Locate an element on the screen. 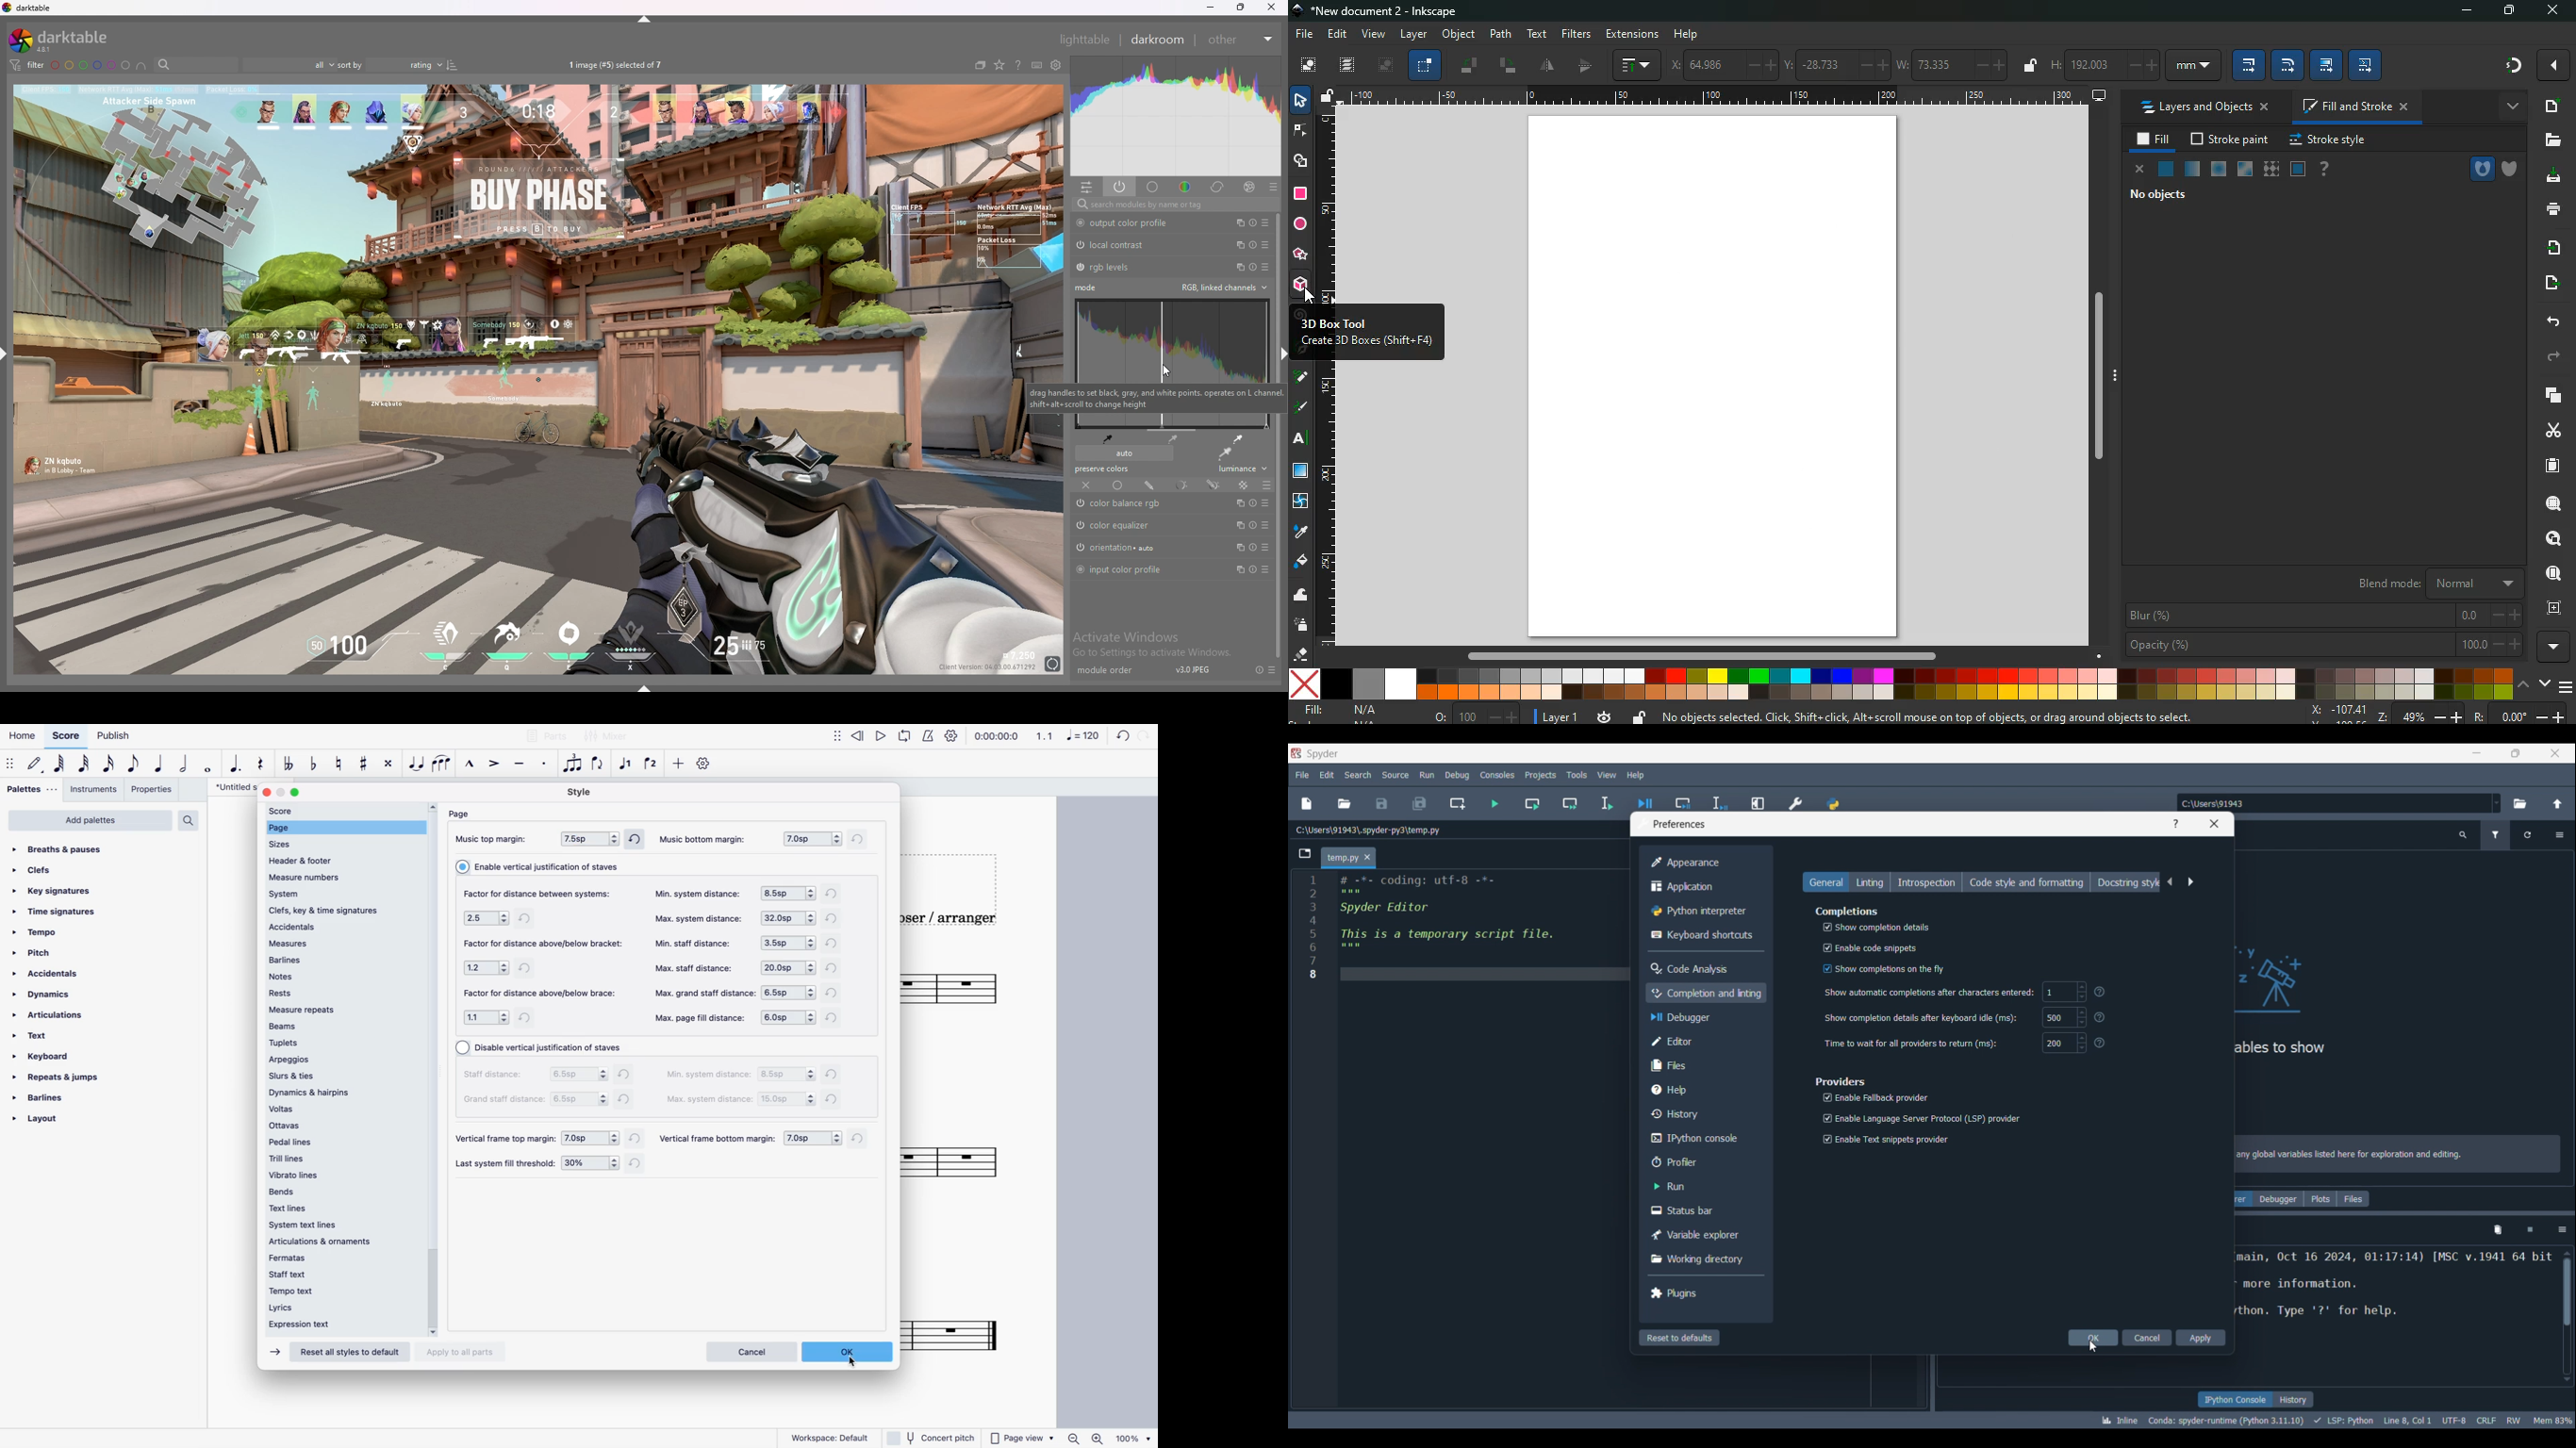 This screenshot has width=2576, height=1456. min system distance is located at coordinates (709, 1076).